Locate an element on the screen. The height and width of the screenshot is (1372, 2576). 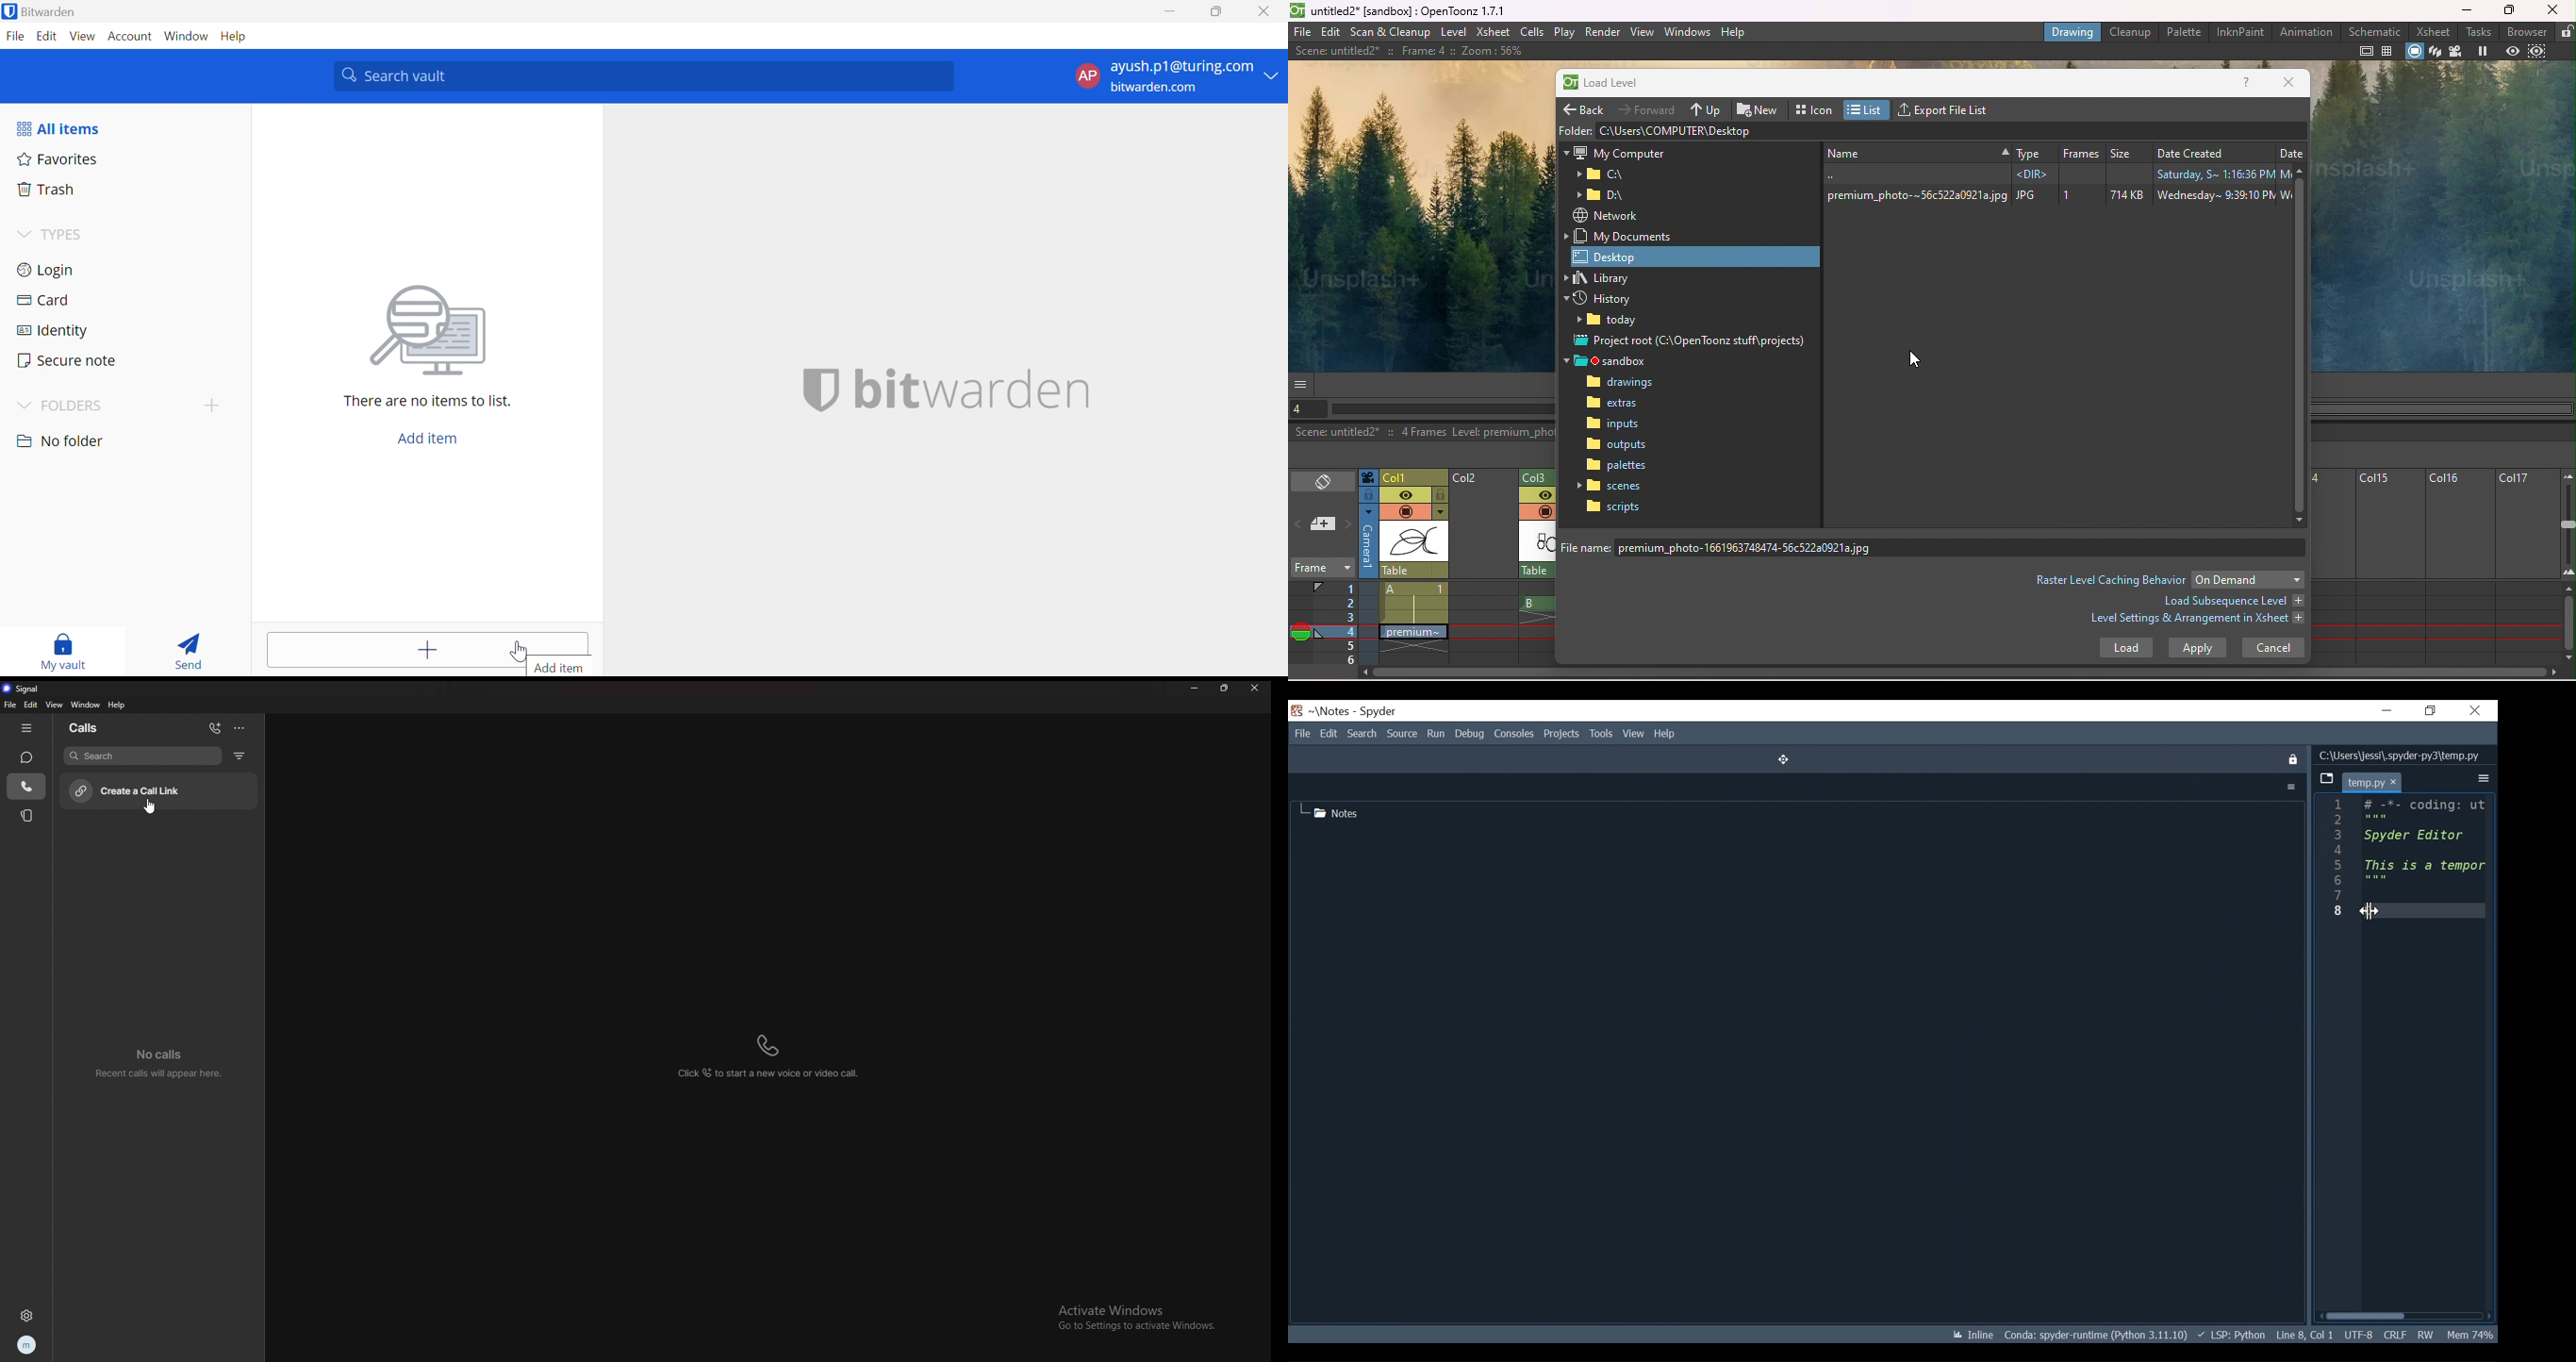
# -*- coding: ut: Spyder Editor This is a tempor is located at coordinates (2423, 843).